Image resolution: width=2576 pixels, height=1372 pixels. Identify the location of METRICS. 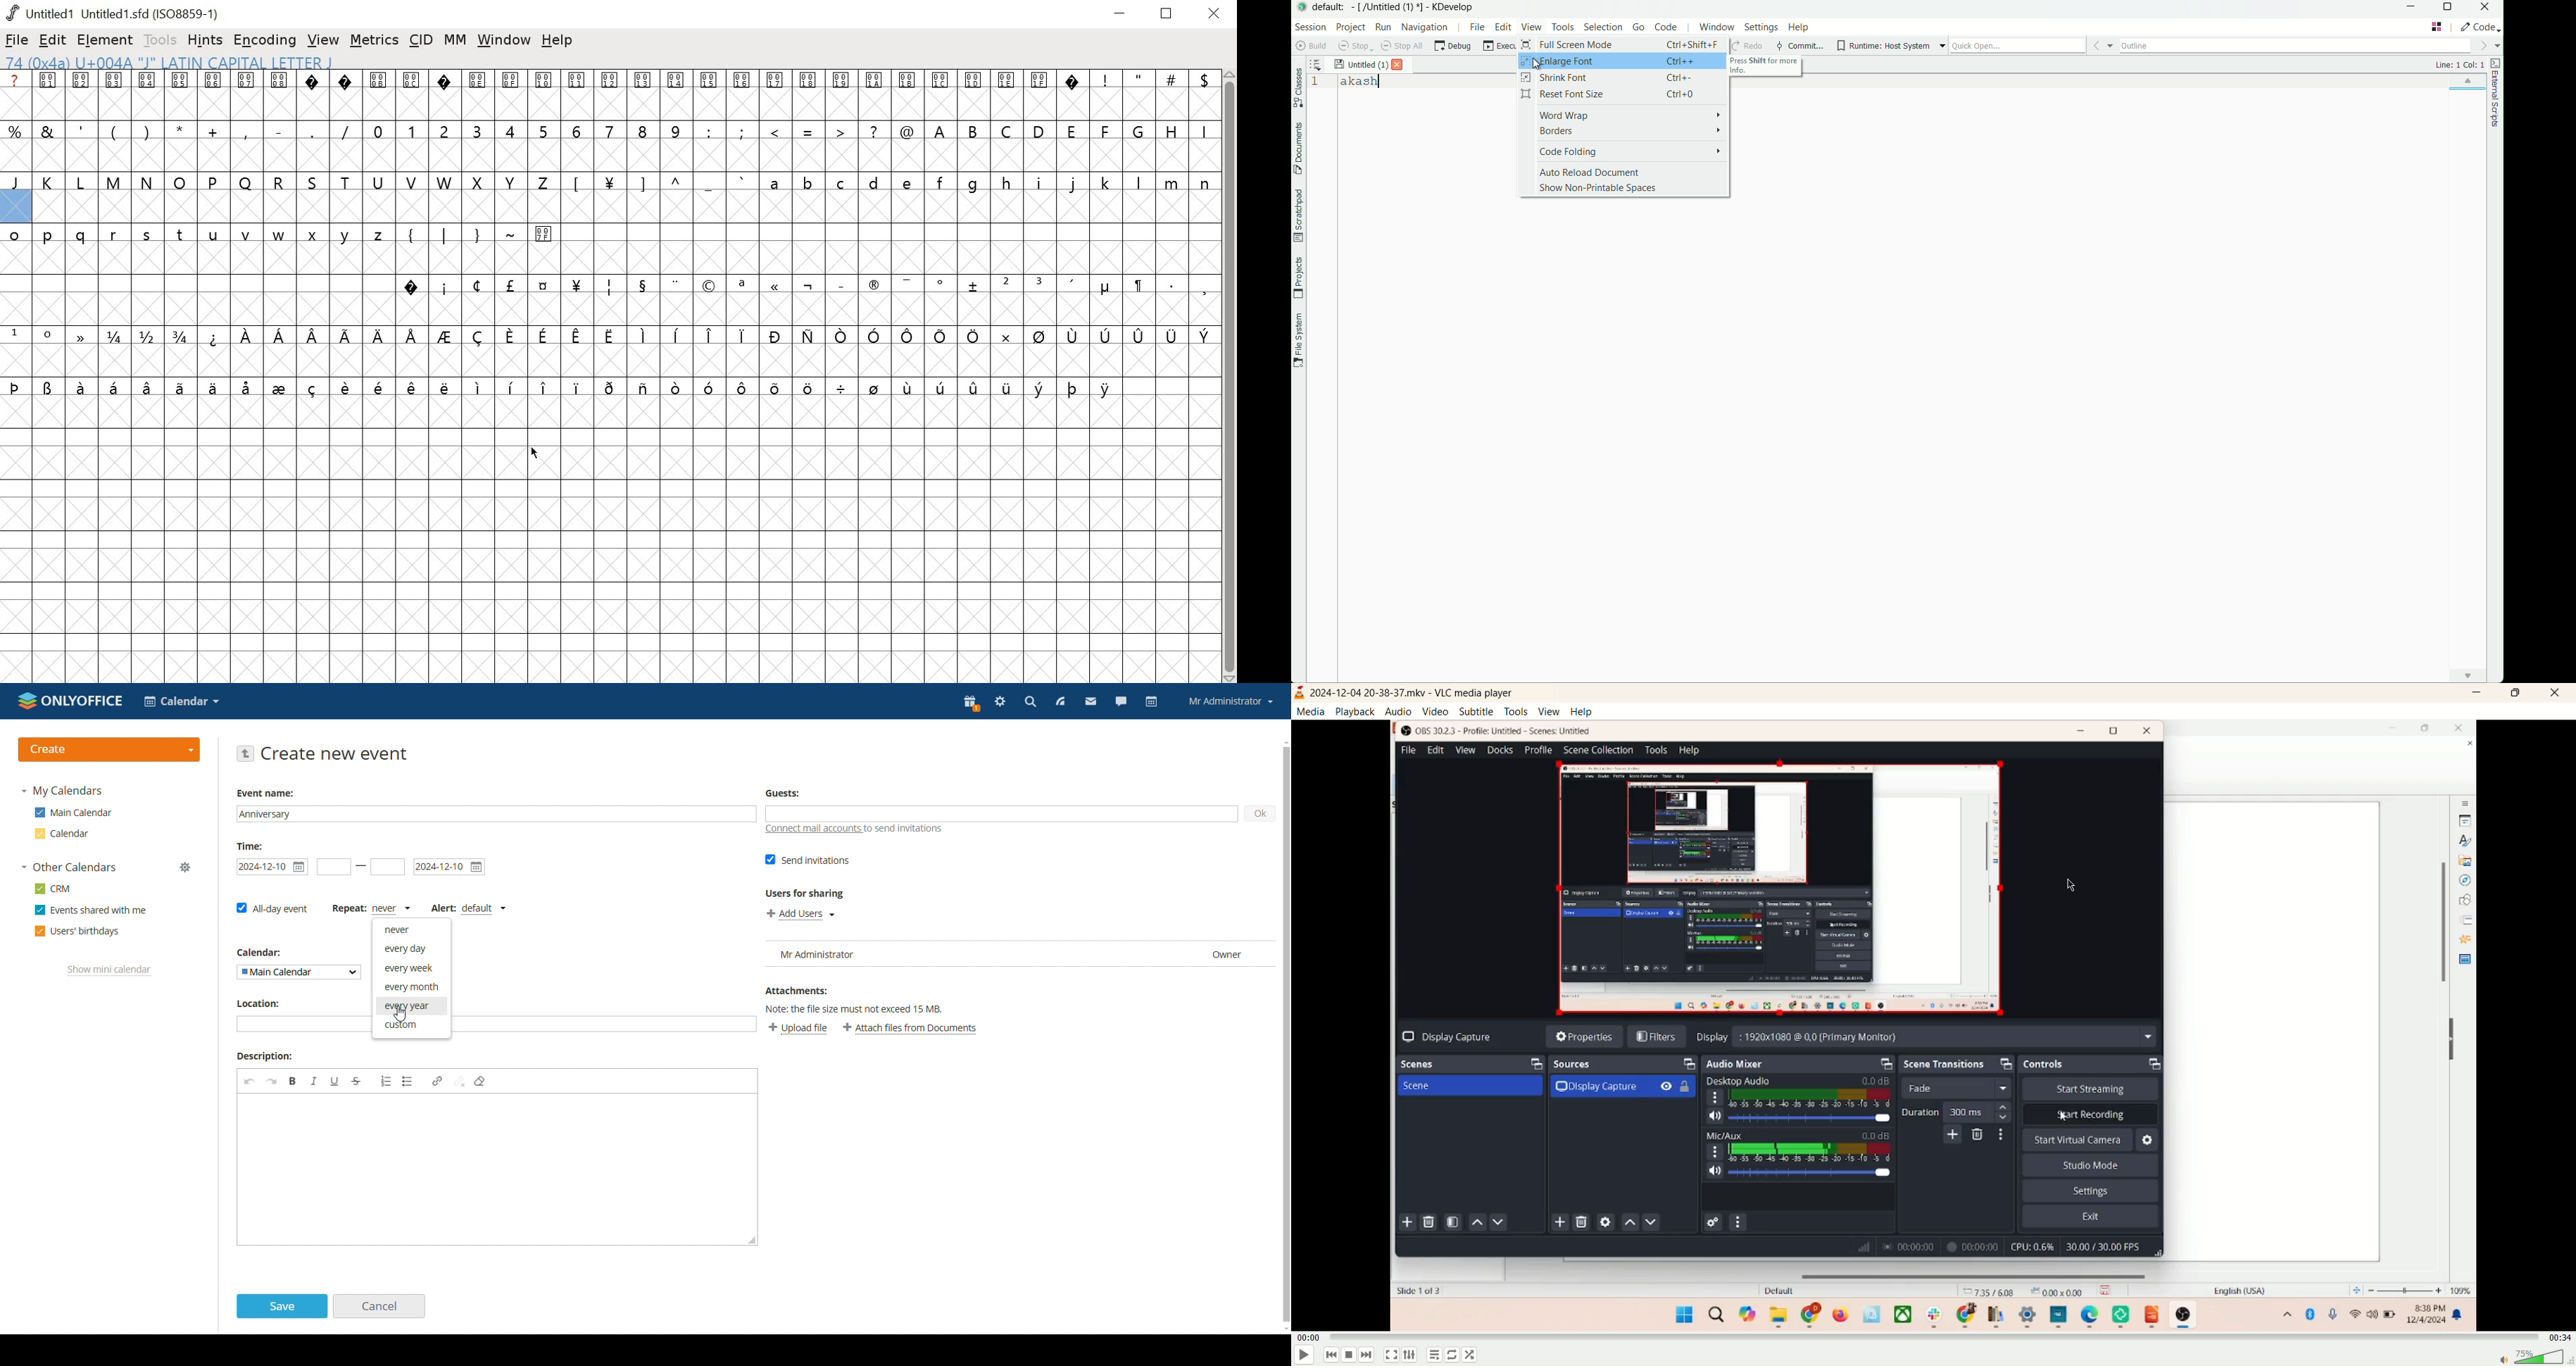
(374, 41).